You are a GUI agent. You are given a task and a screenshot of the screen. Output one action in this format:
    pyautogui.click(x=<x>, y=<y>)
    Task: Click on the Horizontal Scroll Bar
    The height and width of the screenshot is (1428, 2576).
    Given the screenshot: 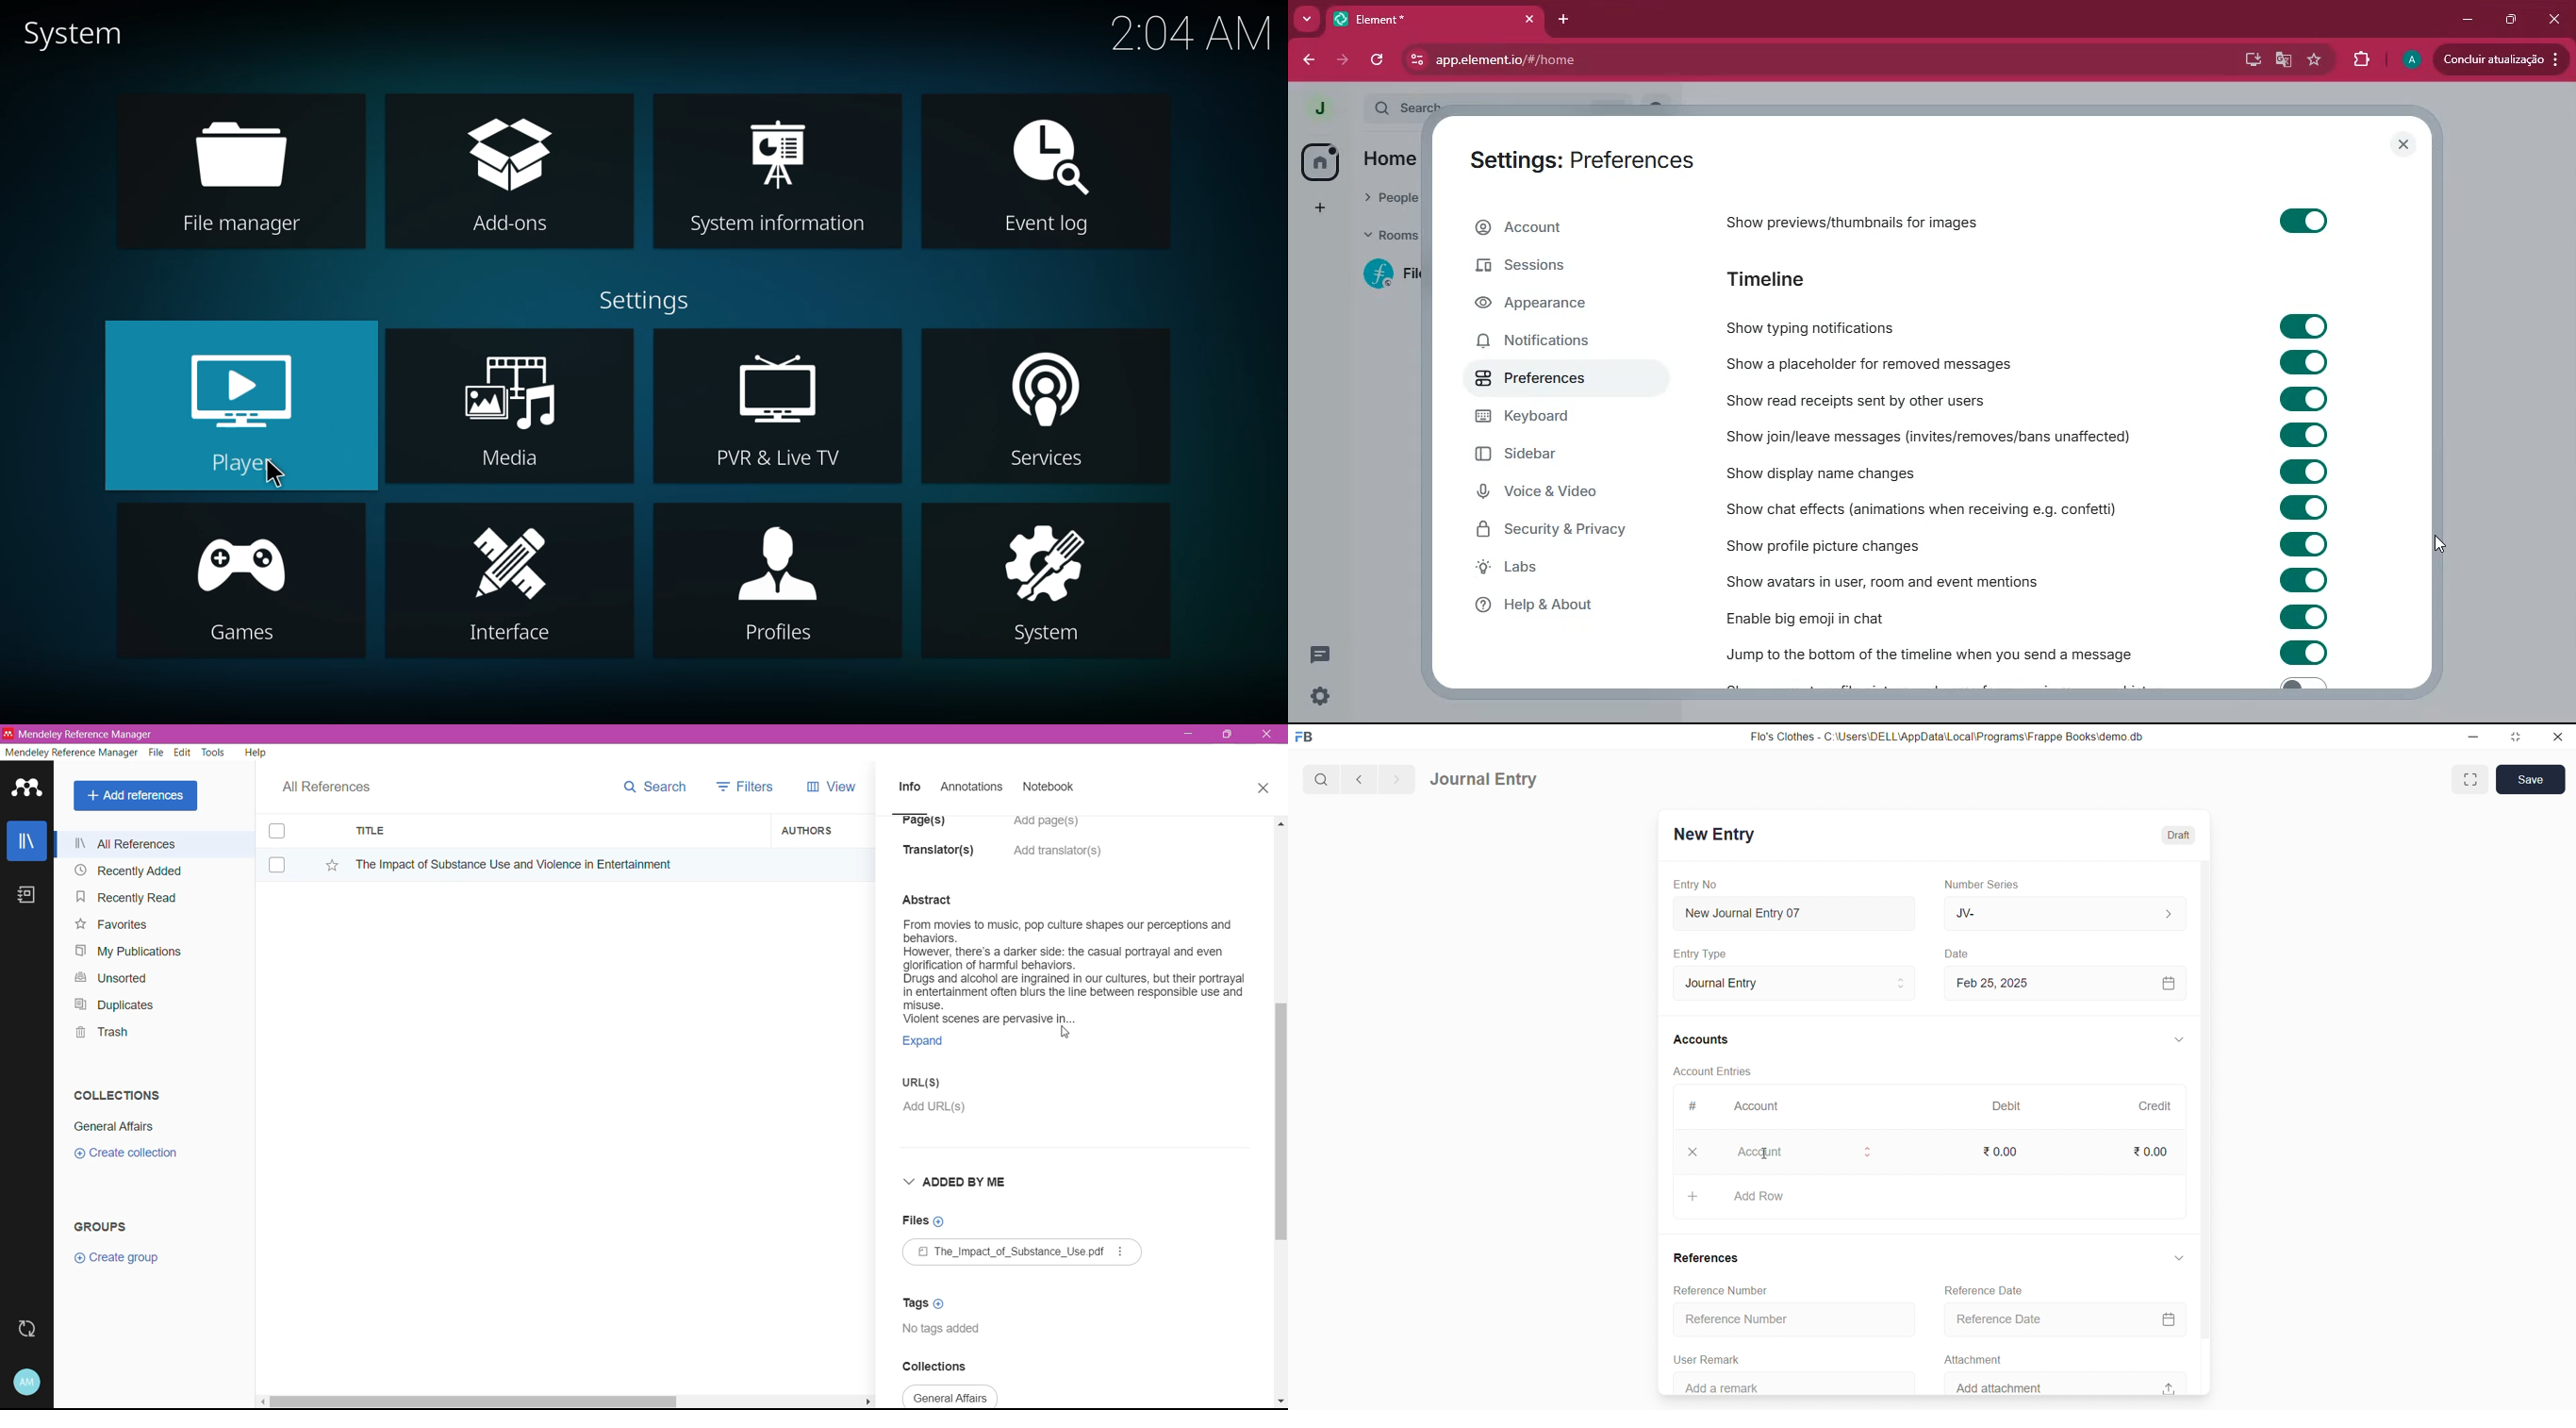 What is the action you would take?
    pyautogui.click(x=564, y=1401)
    